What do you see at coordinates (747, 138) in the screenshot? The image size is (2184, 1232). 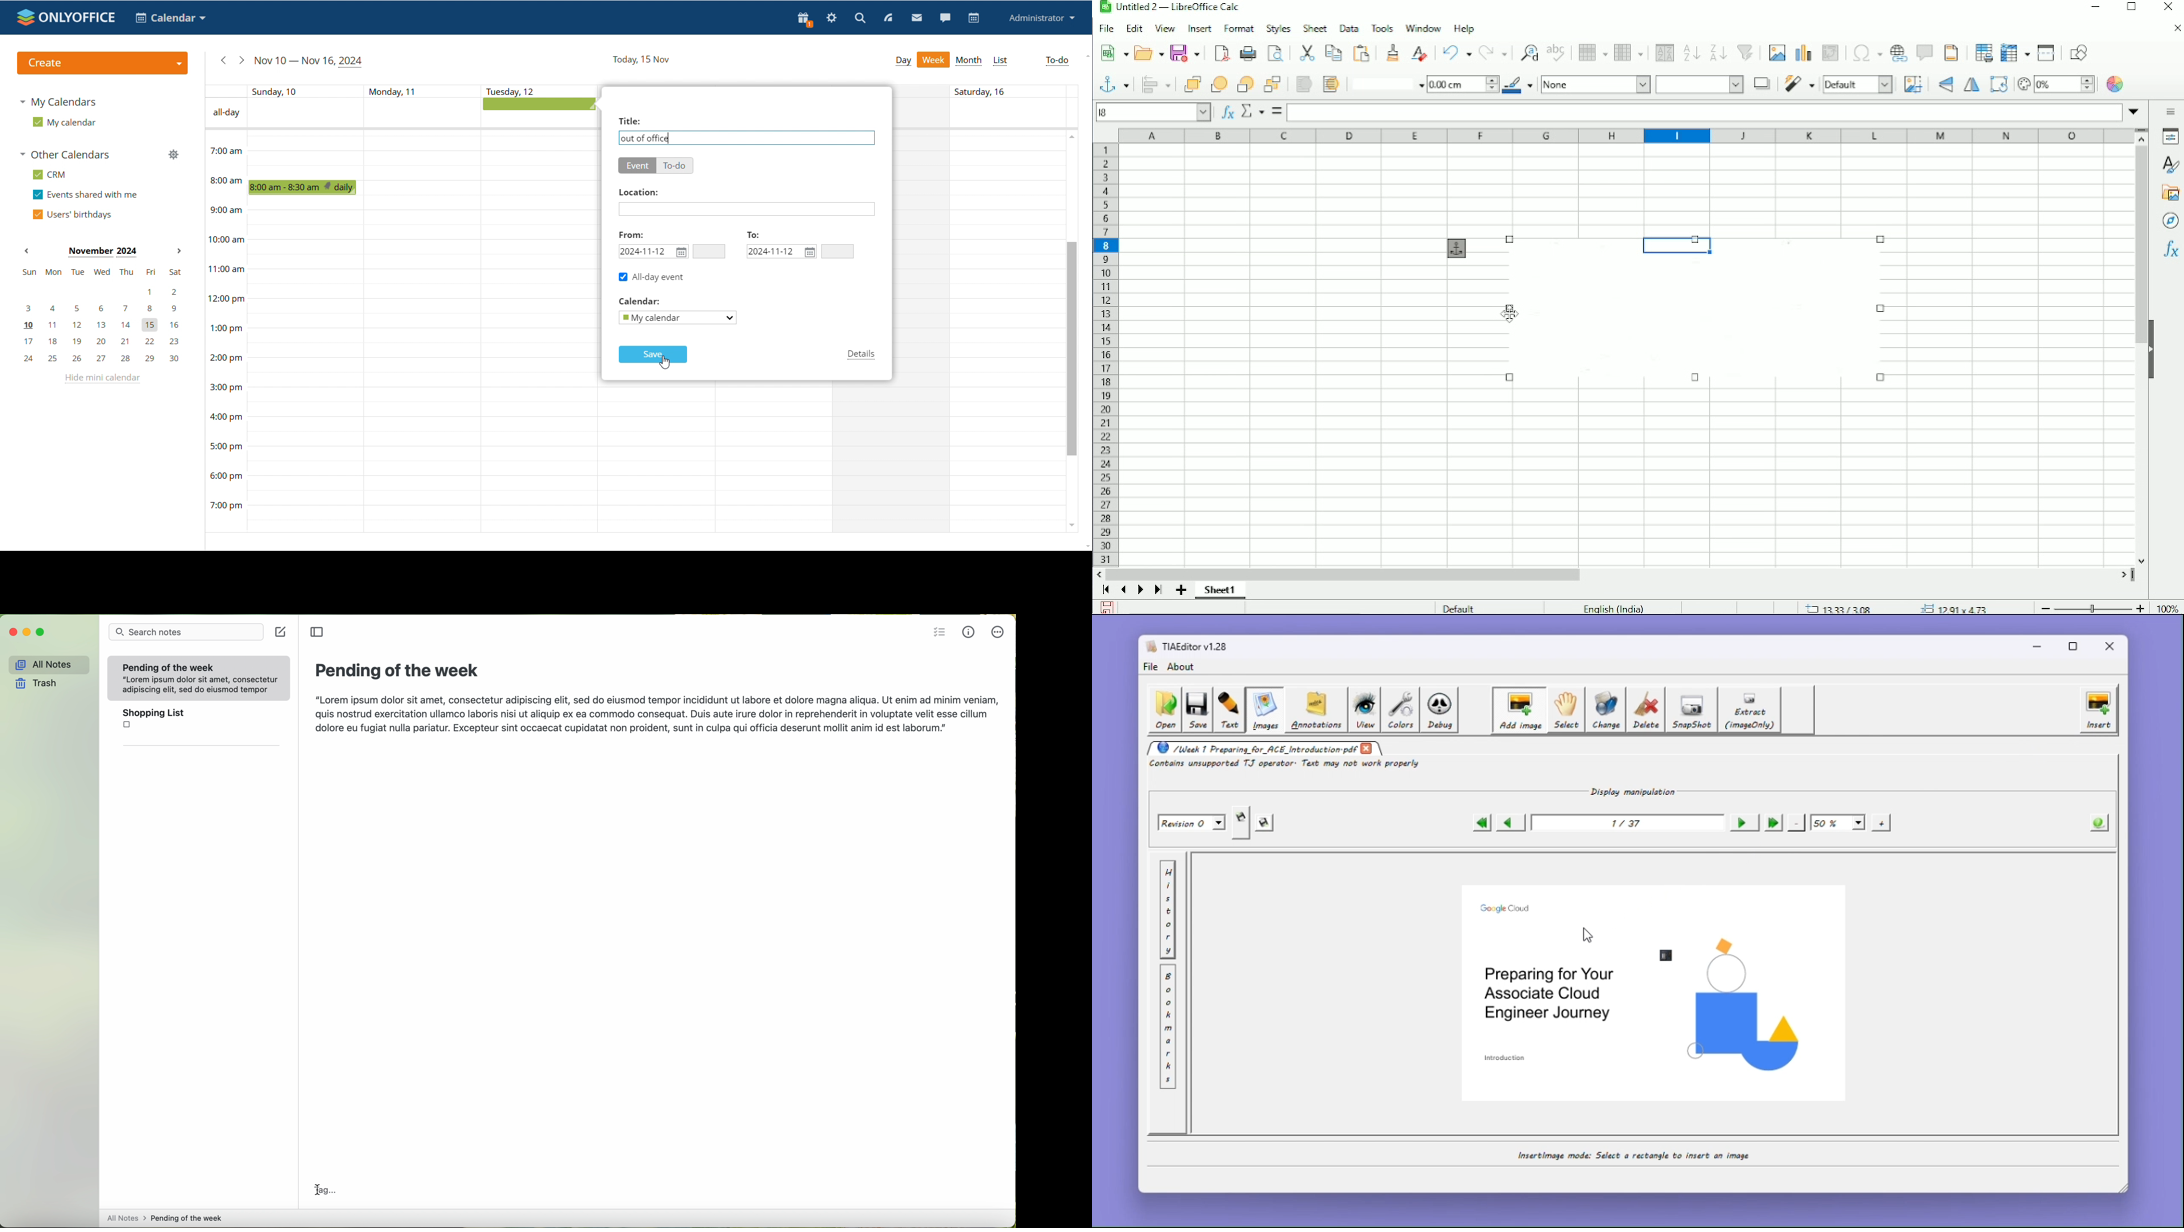 I see `add event name` at bounding box center [747, 138].